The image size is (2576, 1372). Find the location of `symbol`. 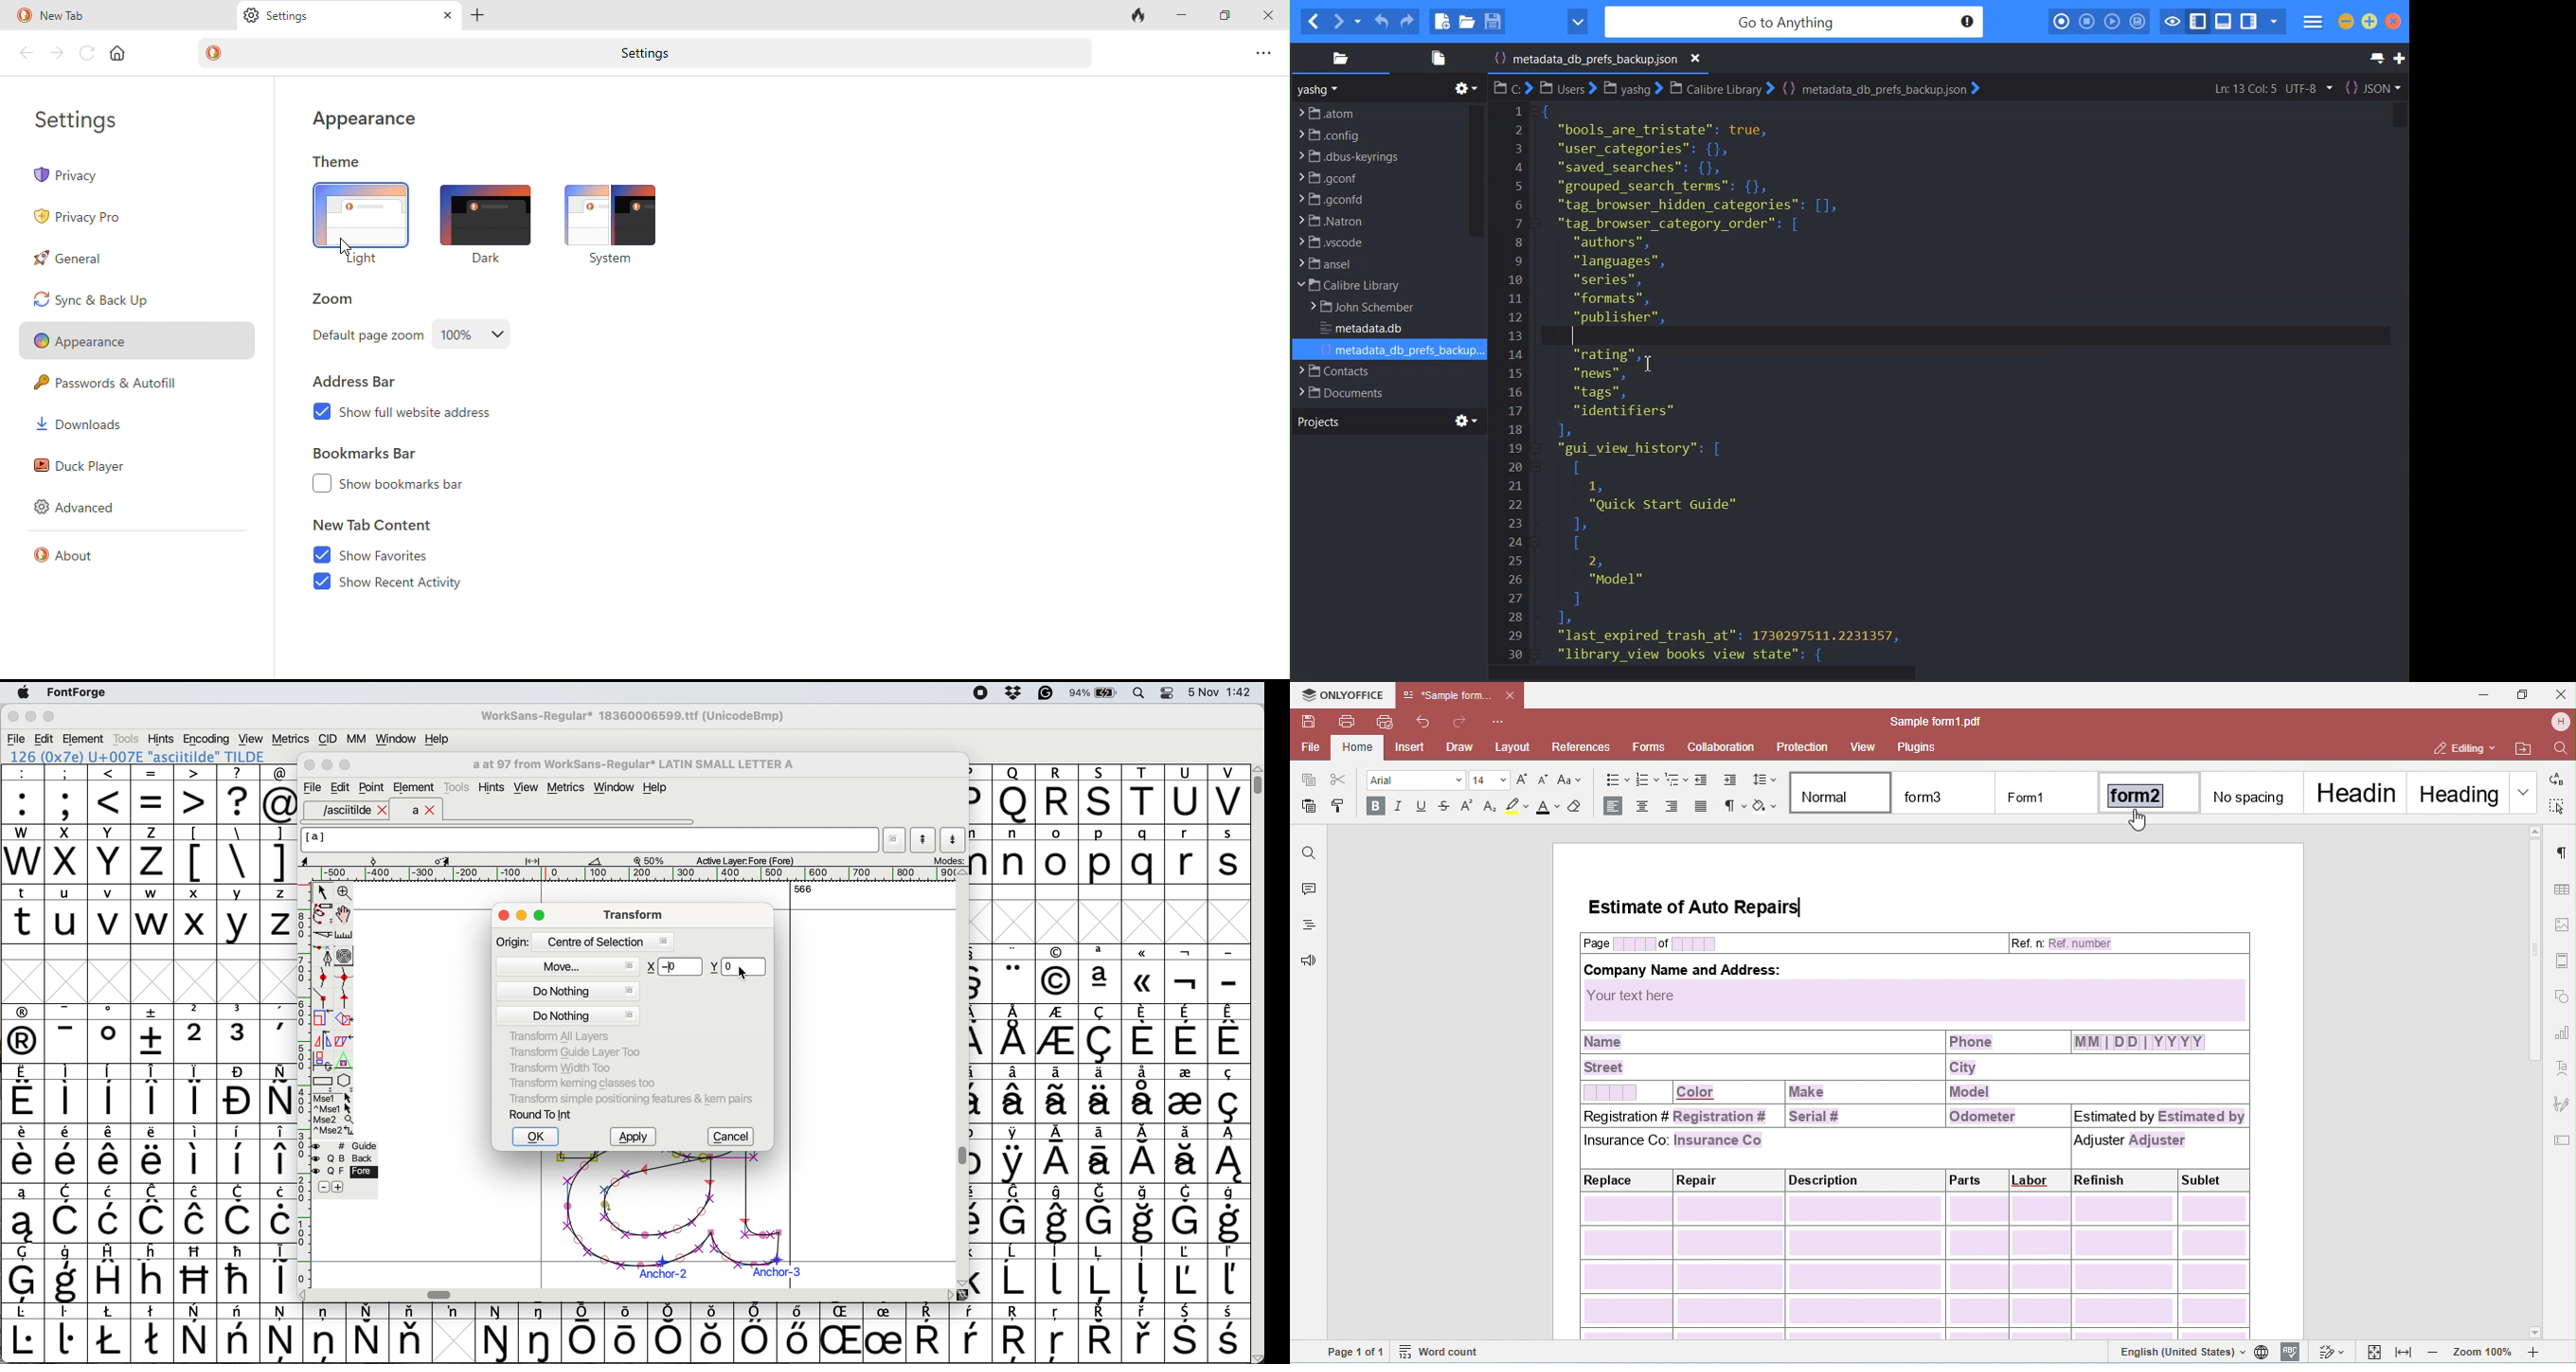

symbol is located at coordinates (279, 1034).